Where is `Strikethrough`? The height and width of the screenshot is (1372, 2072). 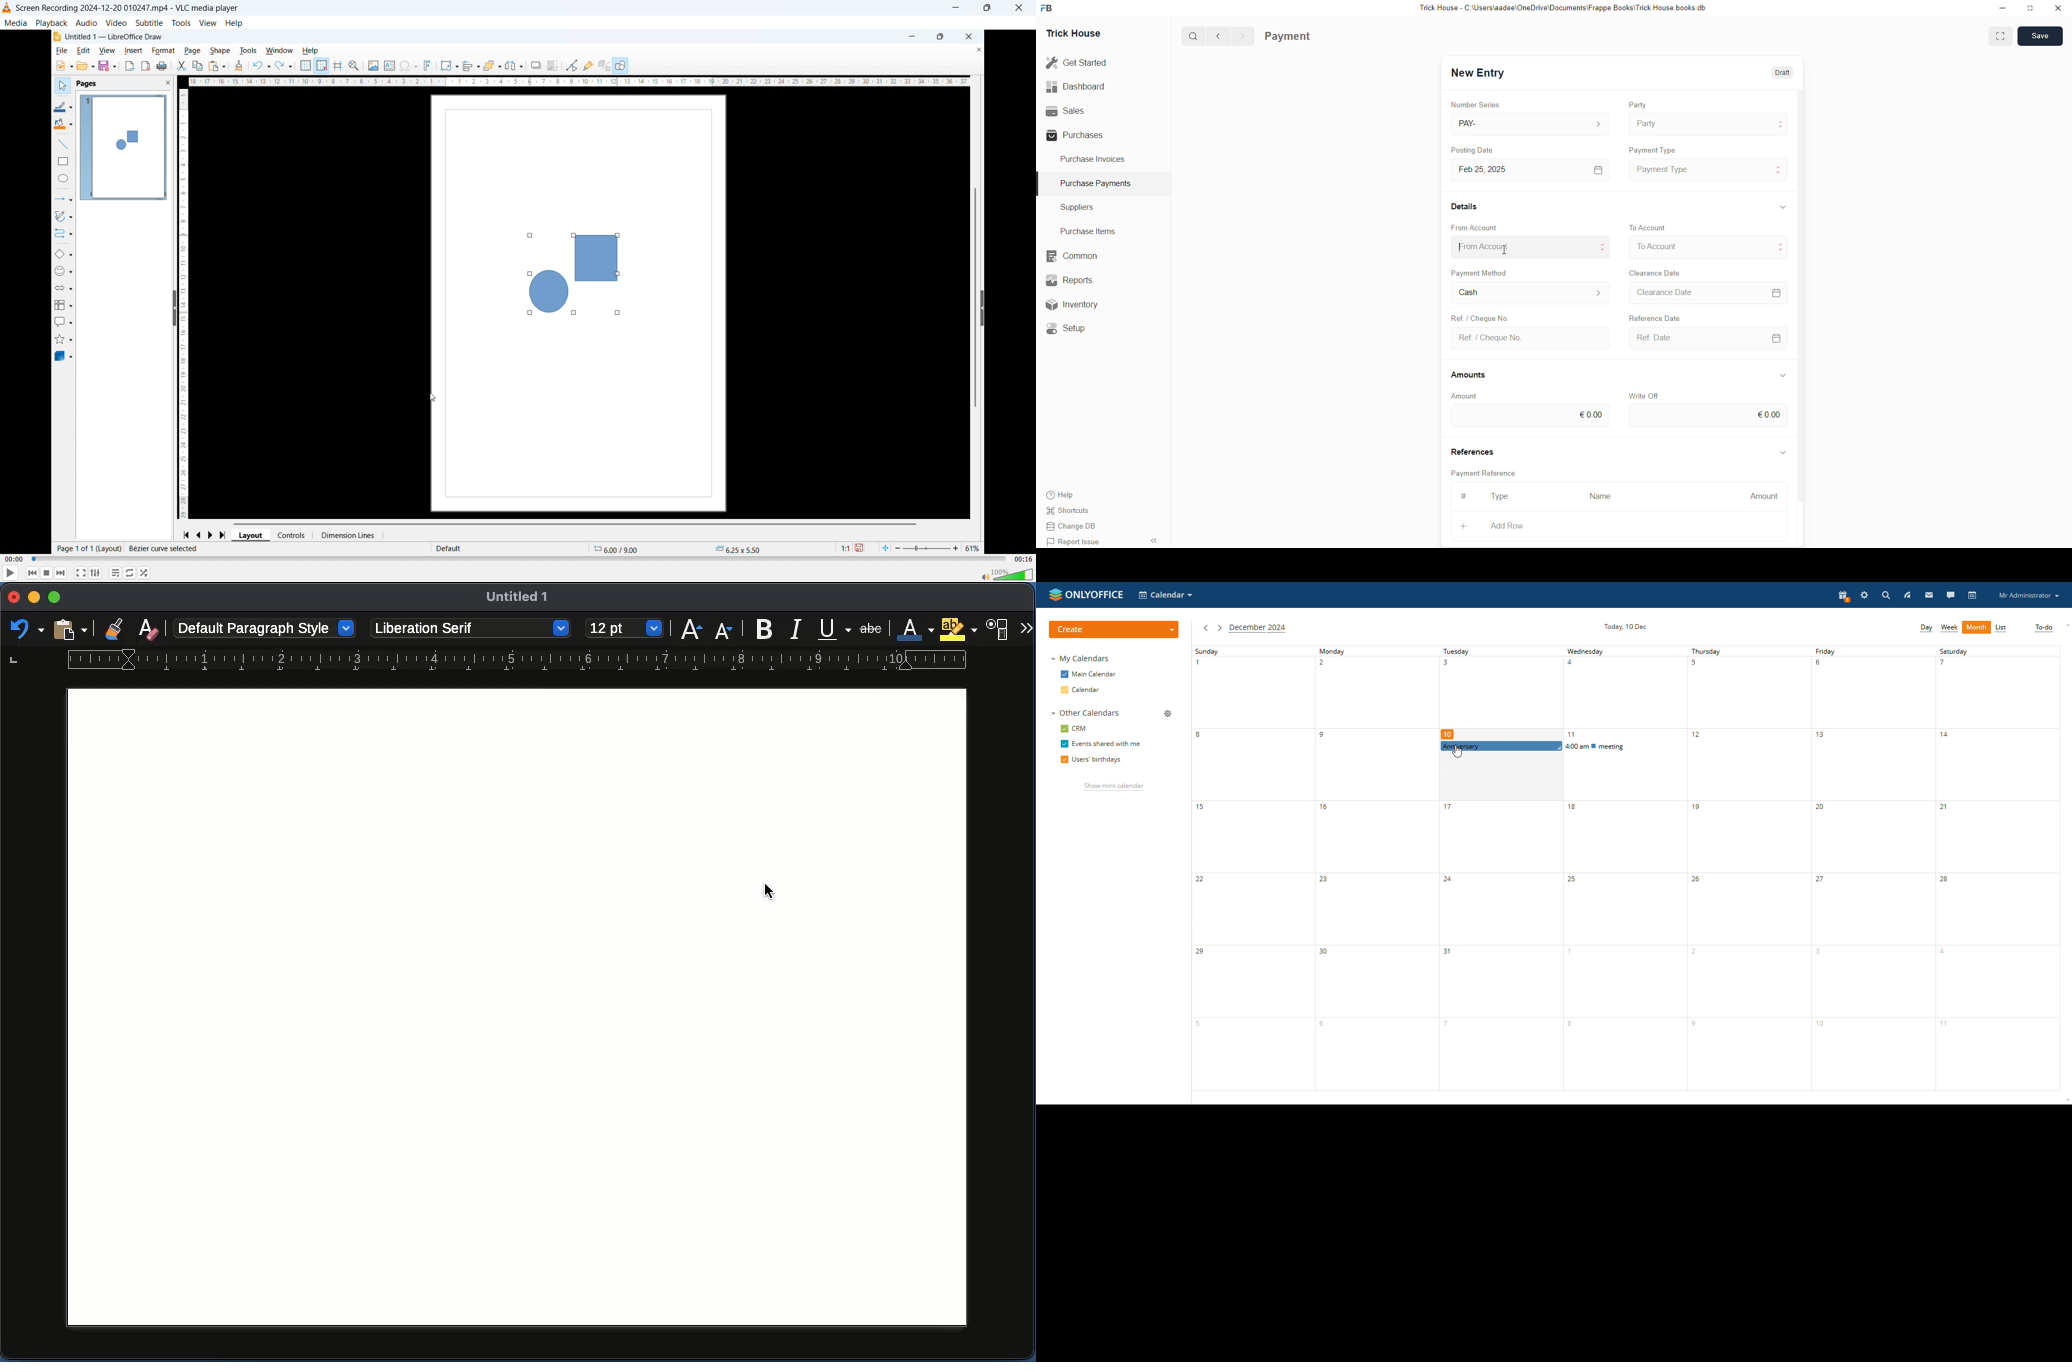 Strikethrough is located at coordinates (873, 627).